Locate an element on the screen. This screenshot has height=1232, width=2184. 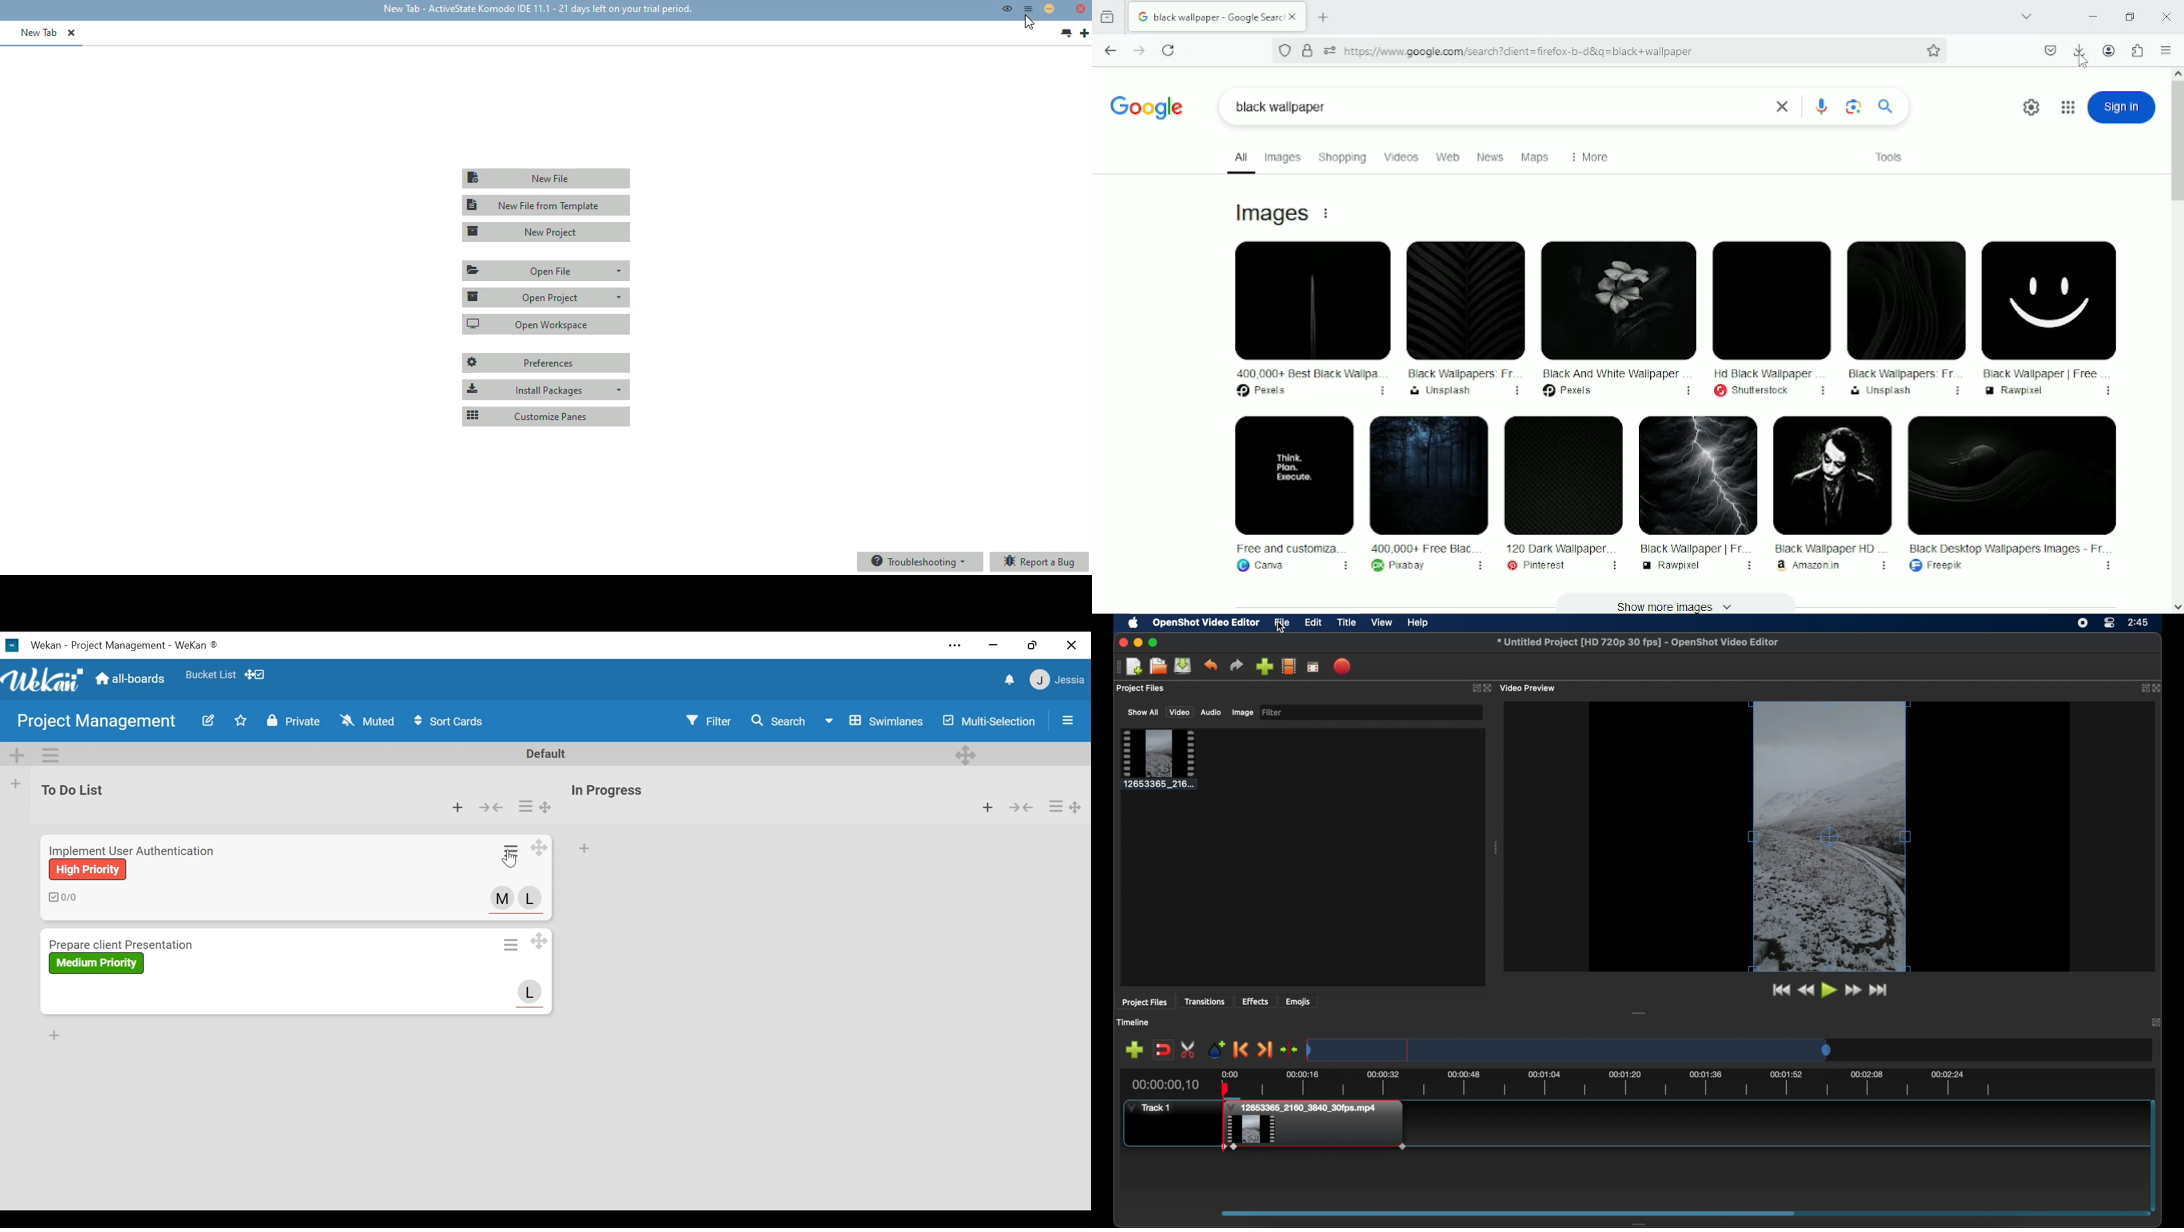
Desktop drag handle is located at coordinates (1076, 807).